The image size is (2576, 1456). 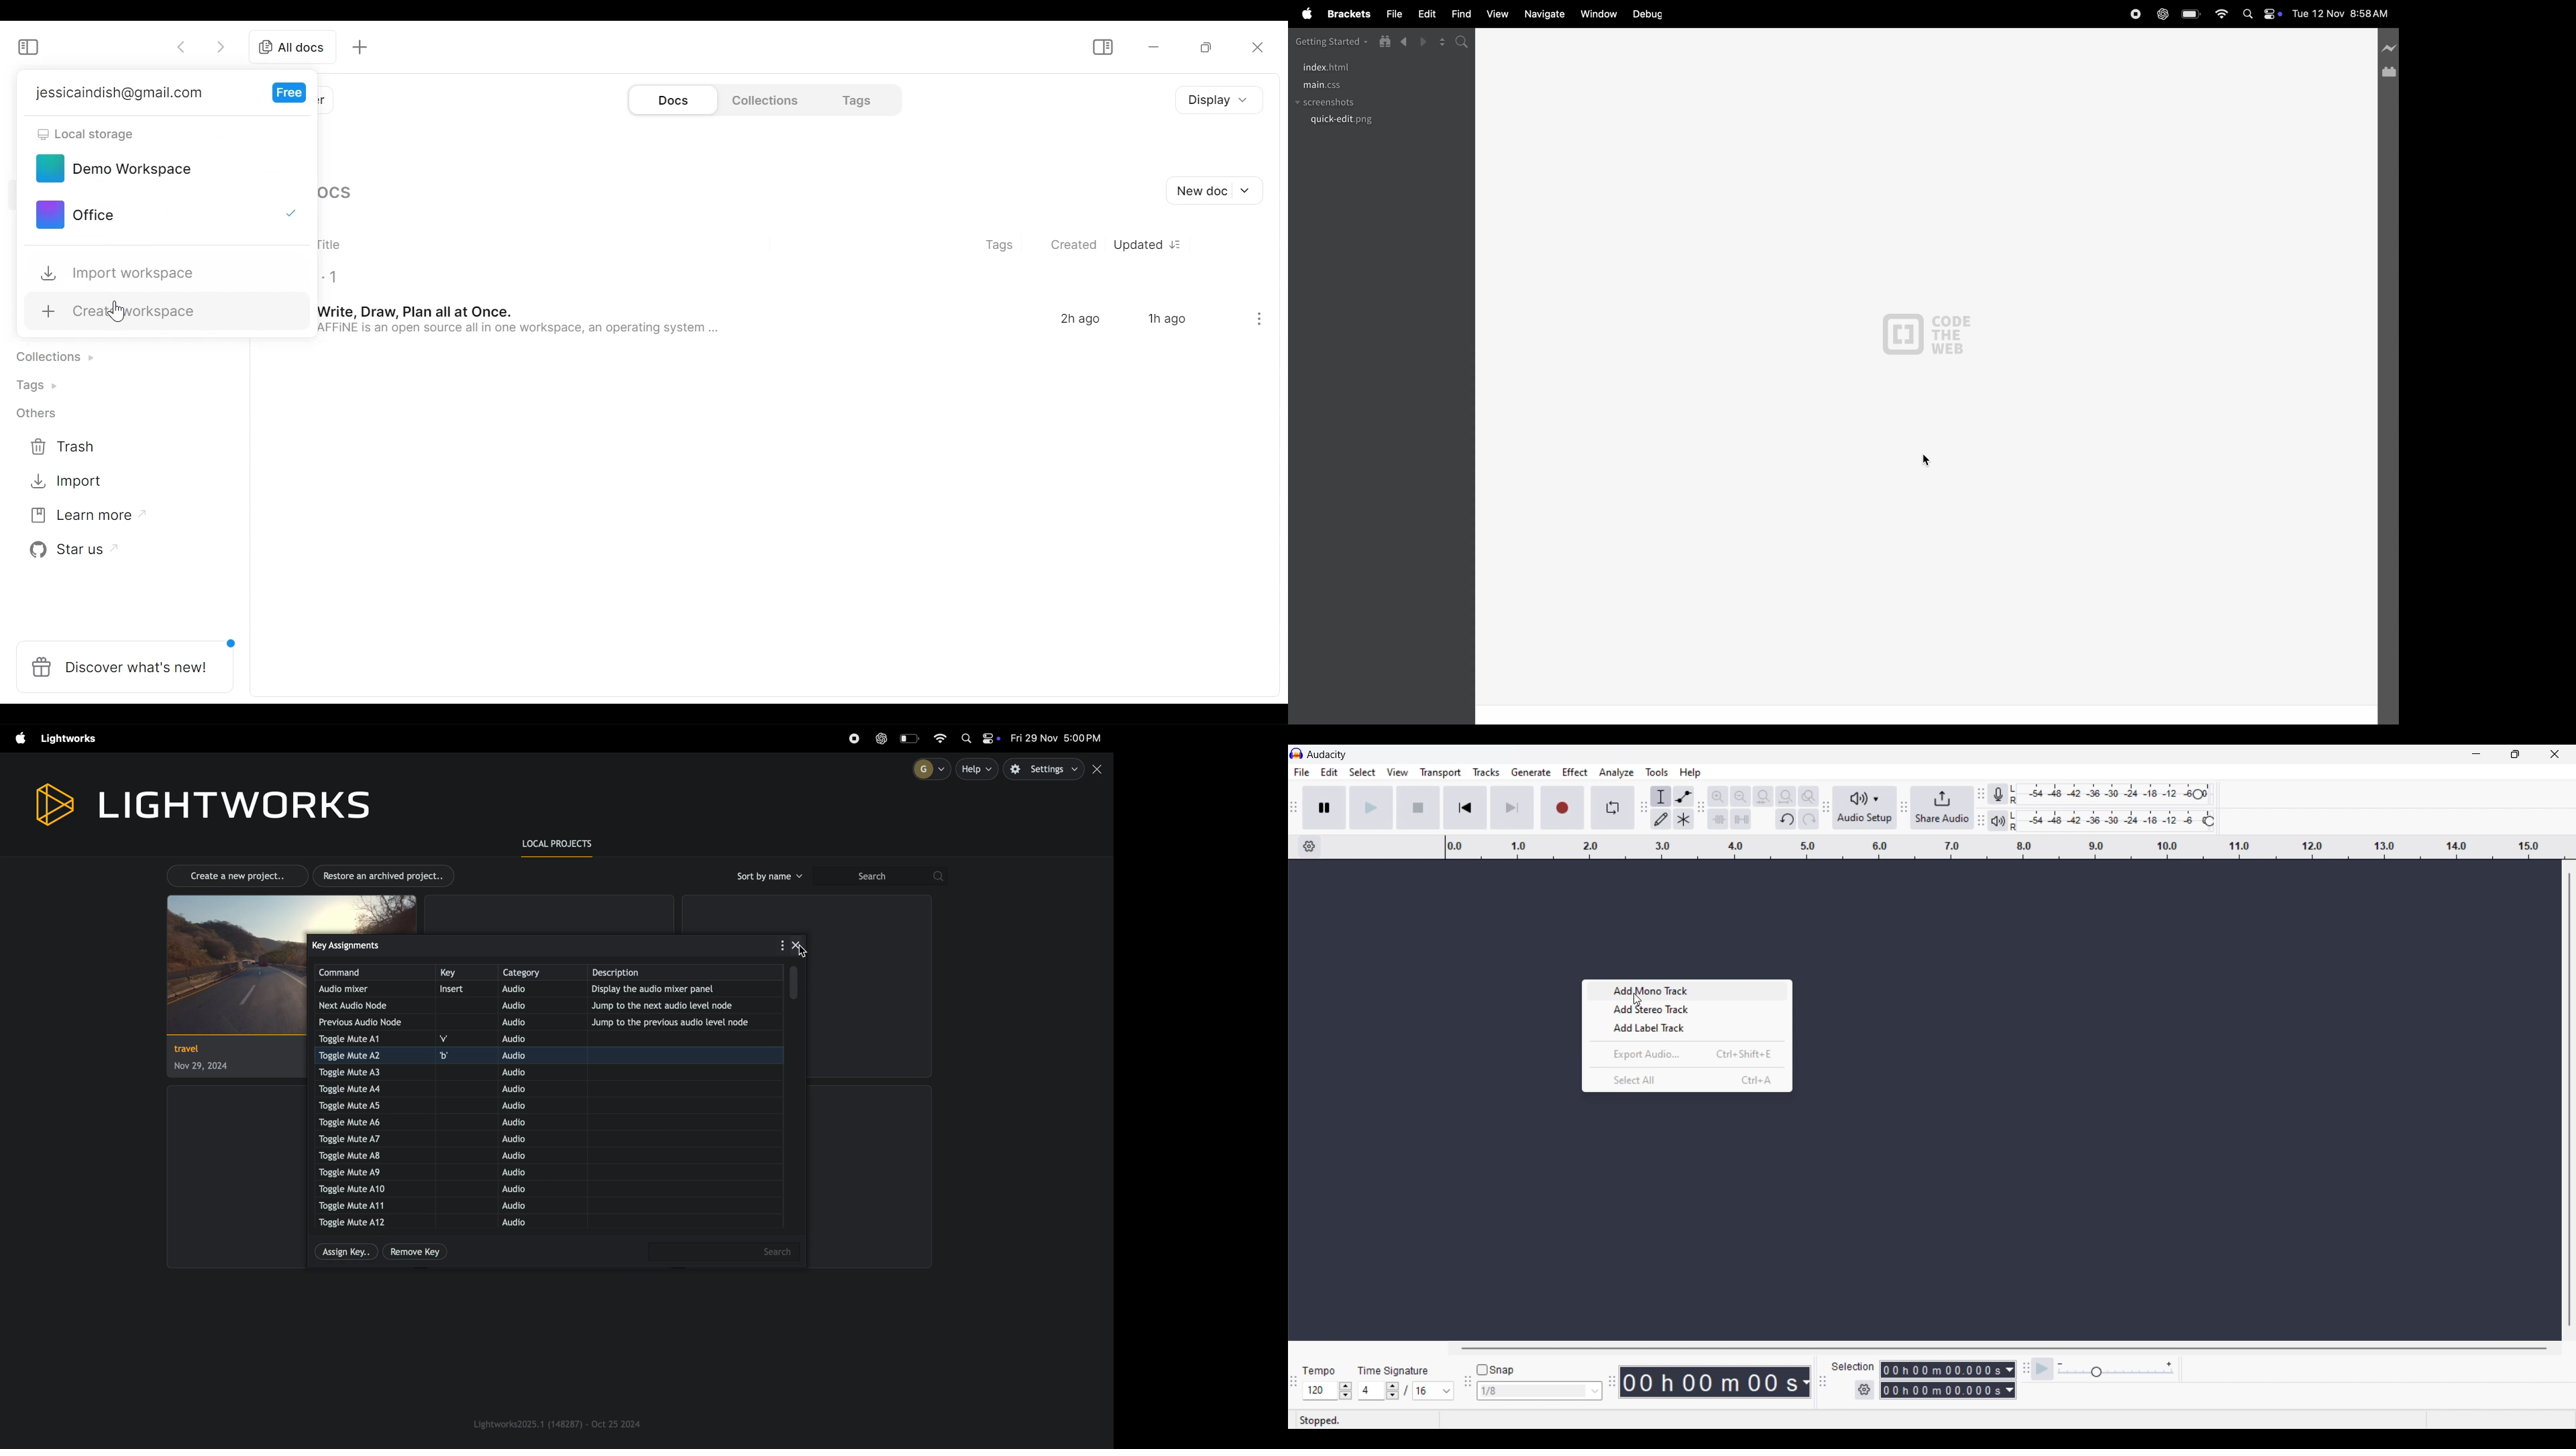 I want to click on Type in snap input, so click(x=1533, y=1391).